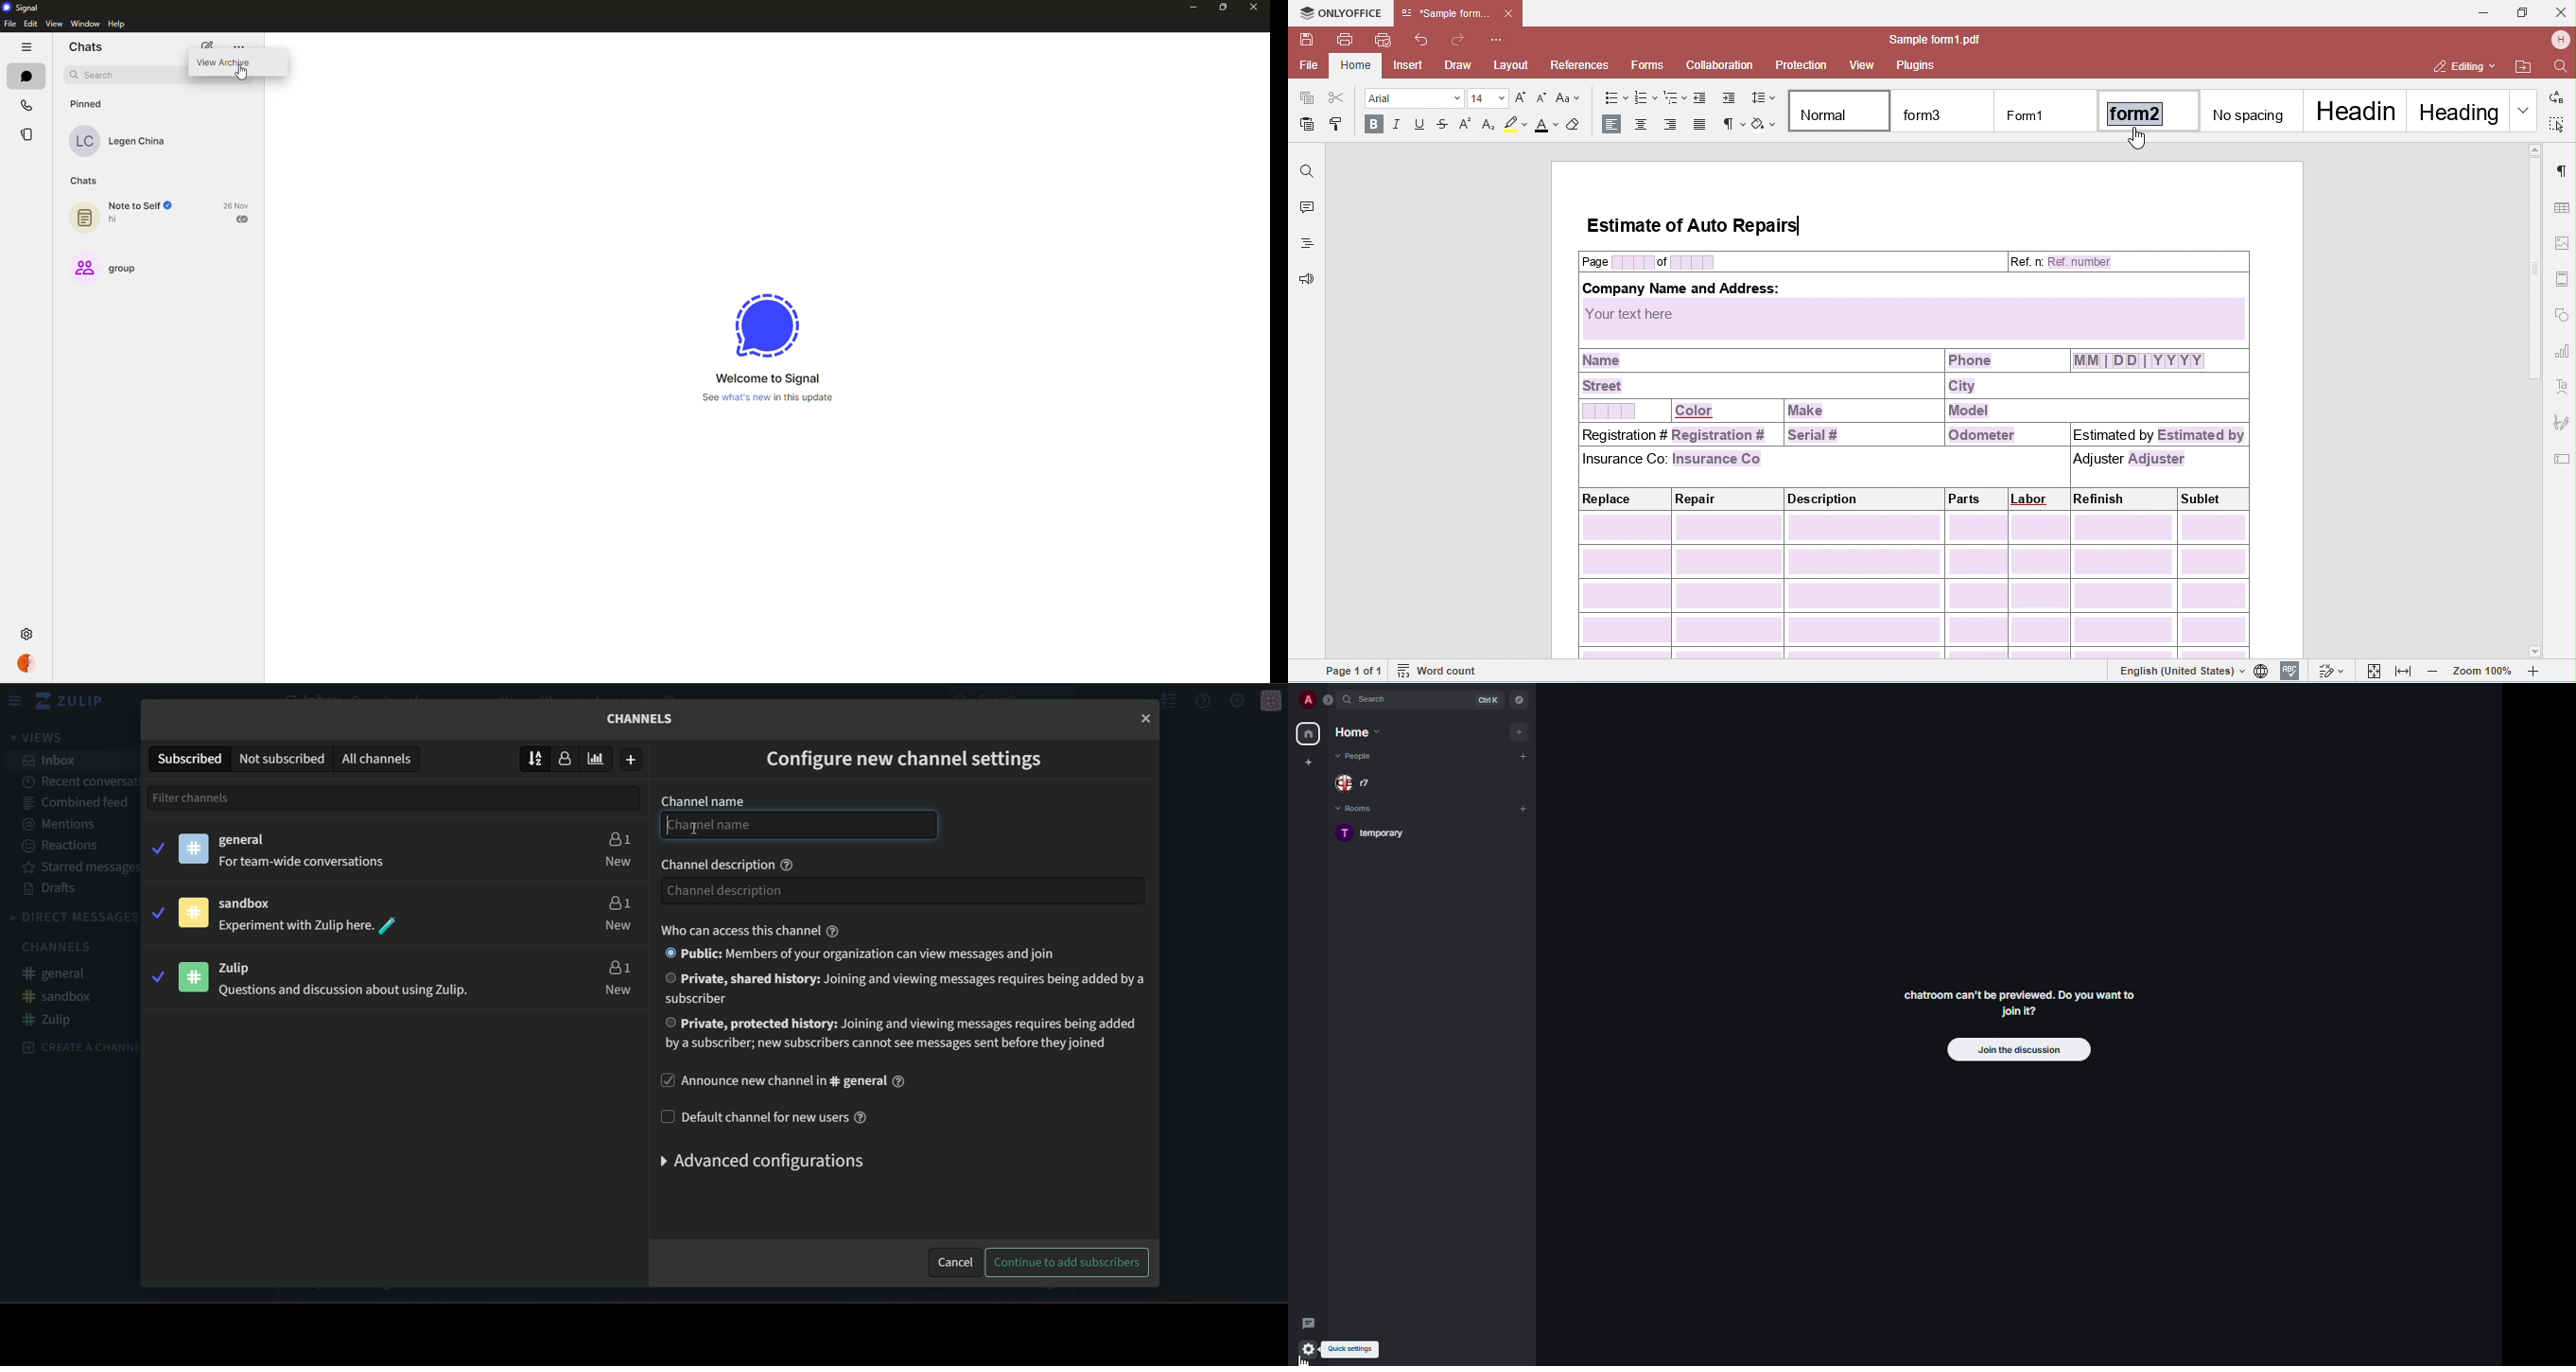 The height and width of the screenshot is (1372, 2576). Describe the element at coordinates (1646, 97) in the screenshot. I see `numbered style` at that location.